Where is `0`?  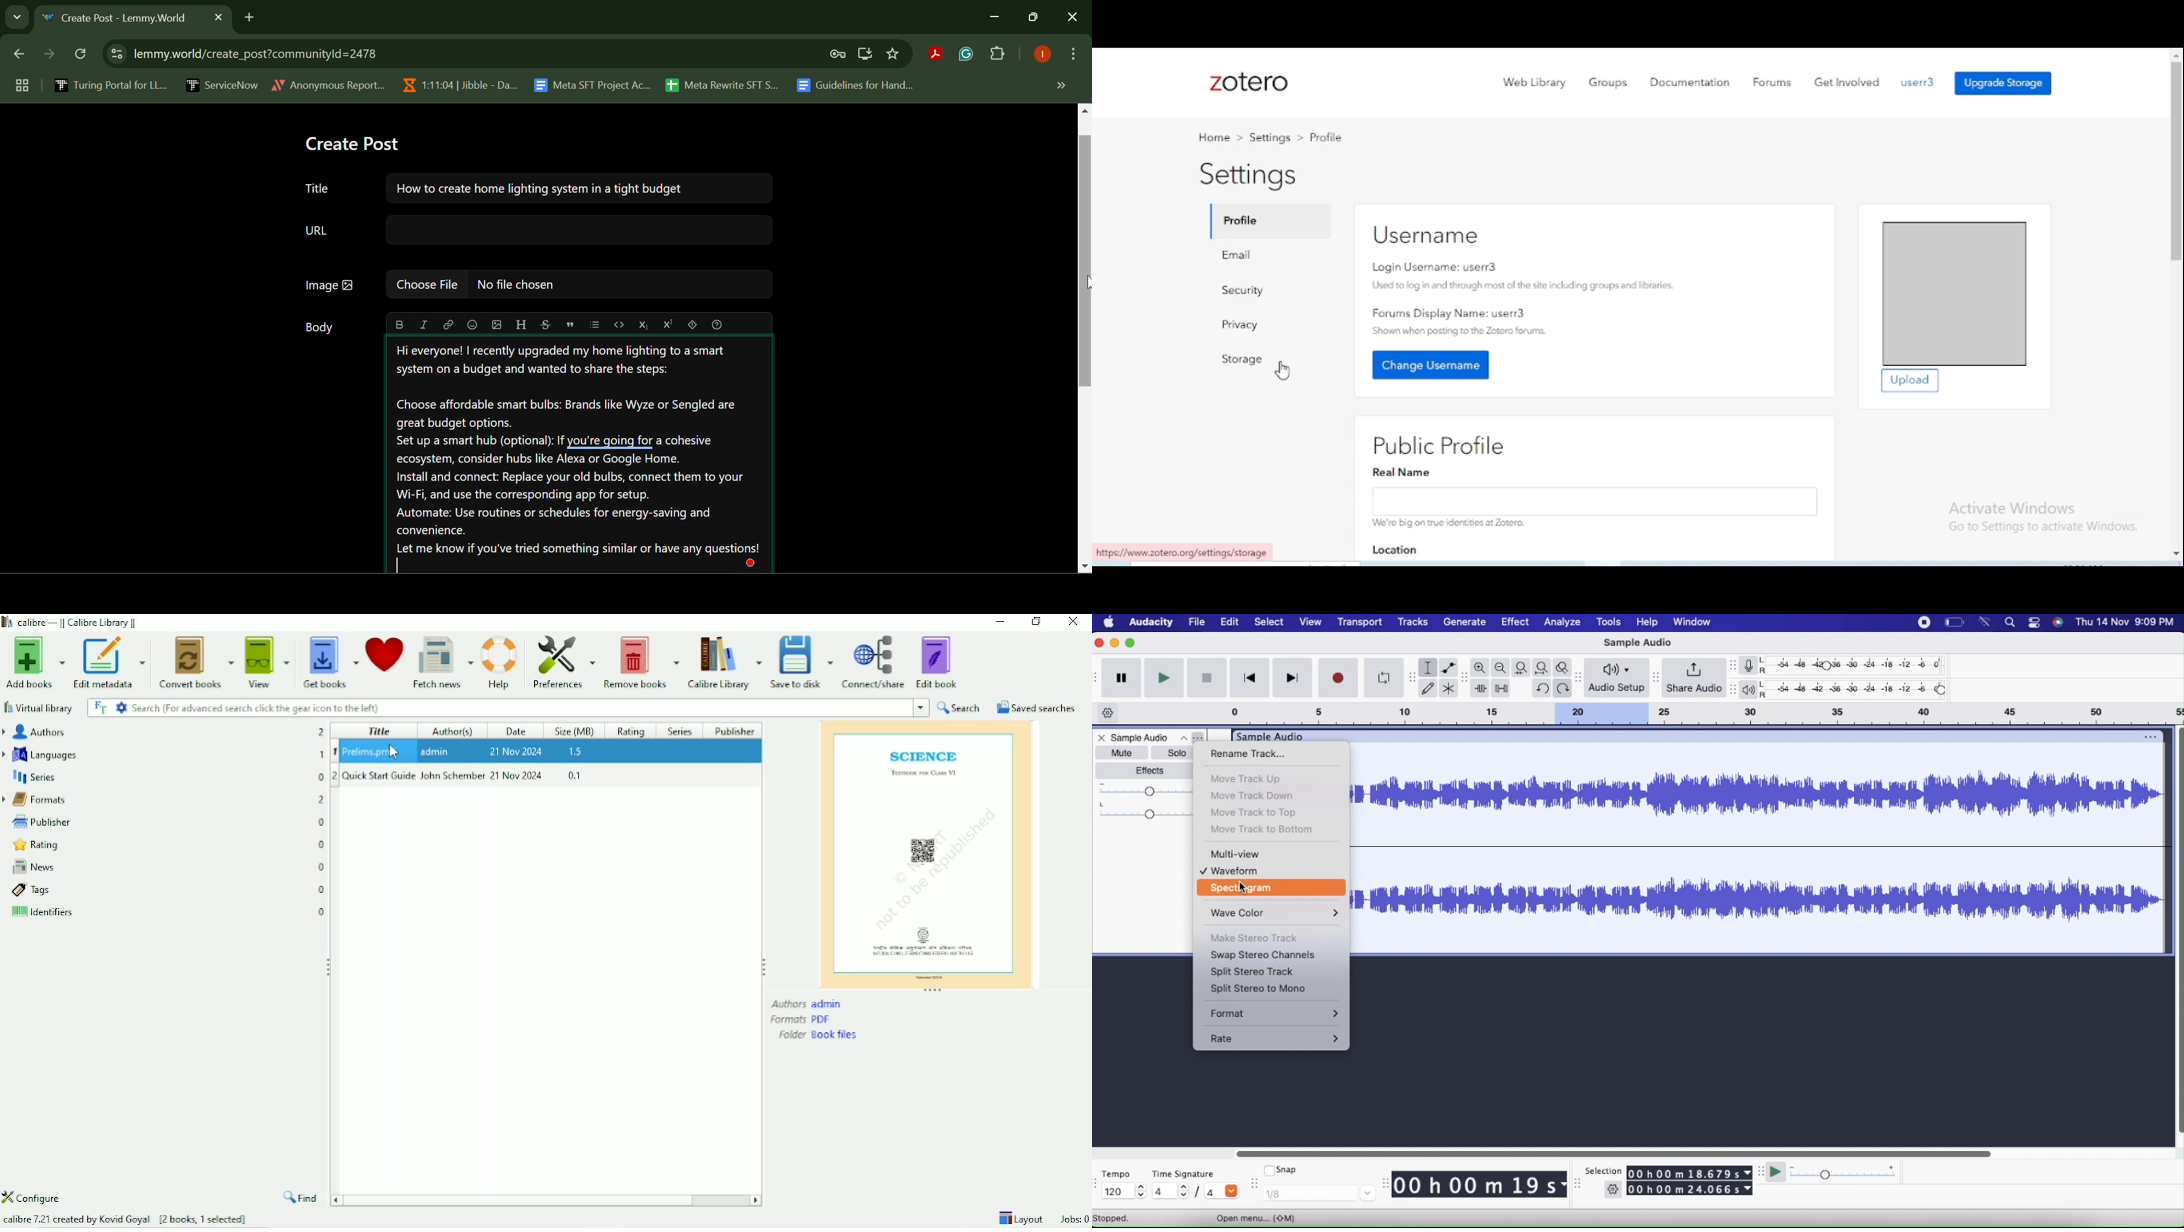
0 is located at coordinates (322, 776).